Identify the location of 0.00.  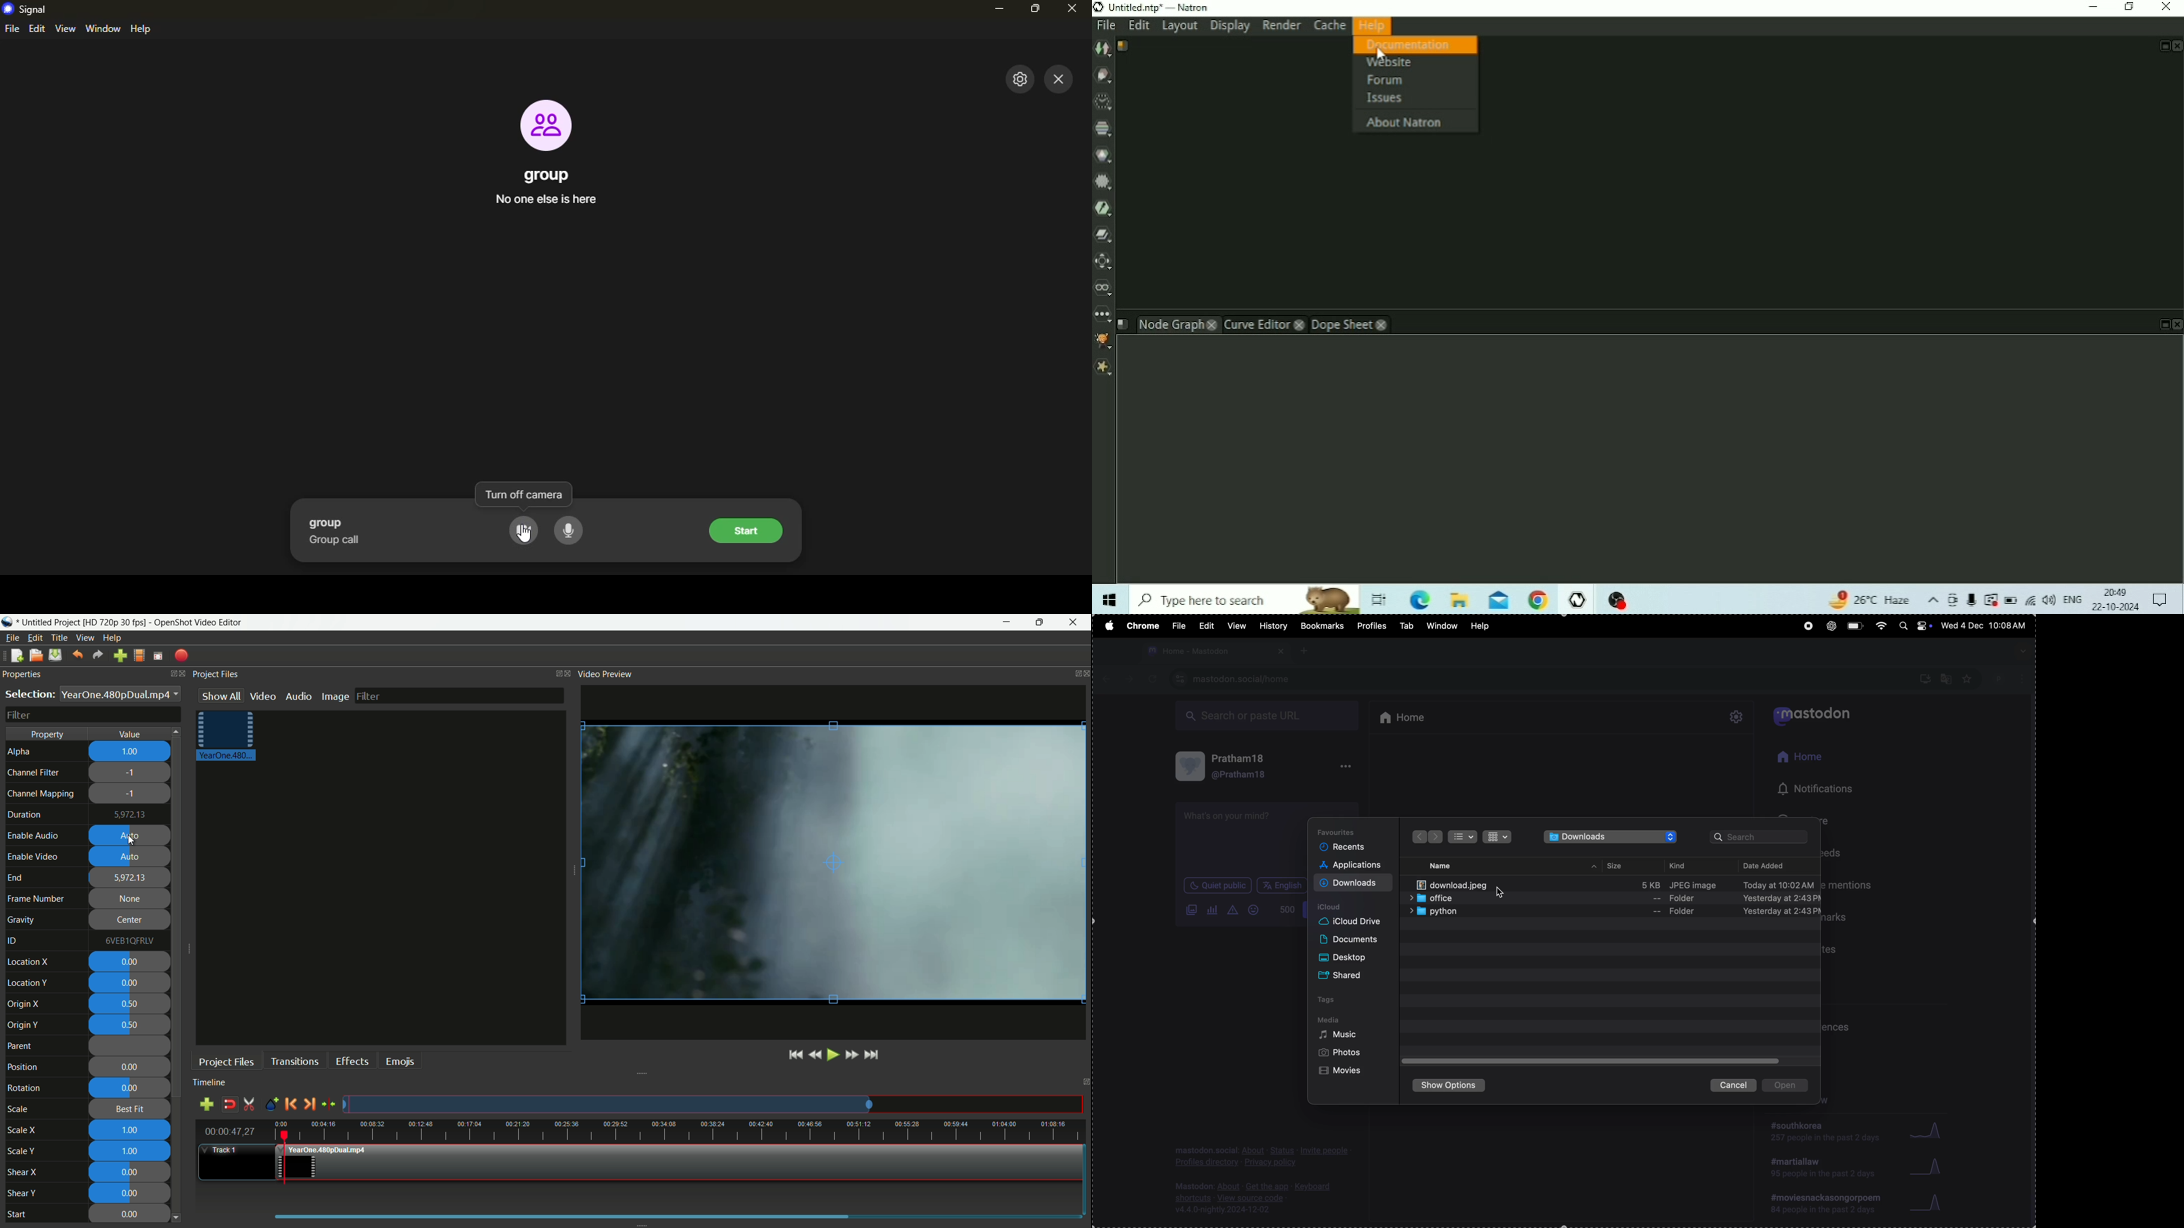
(129, 1068).